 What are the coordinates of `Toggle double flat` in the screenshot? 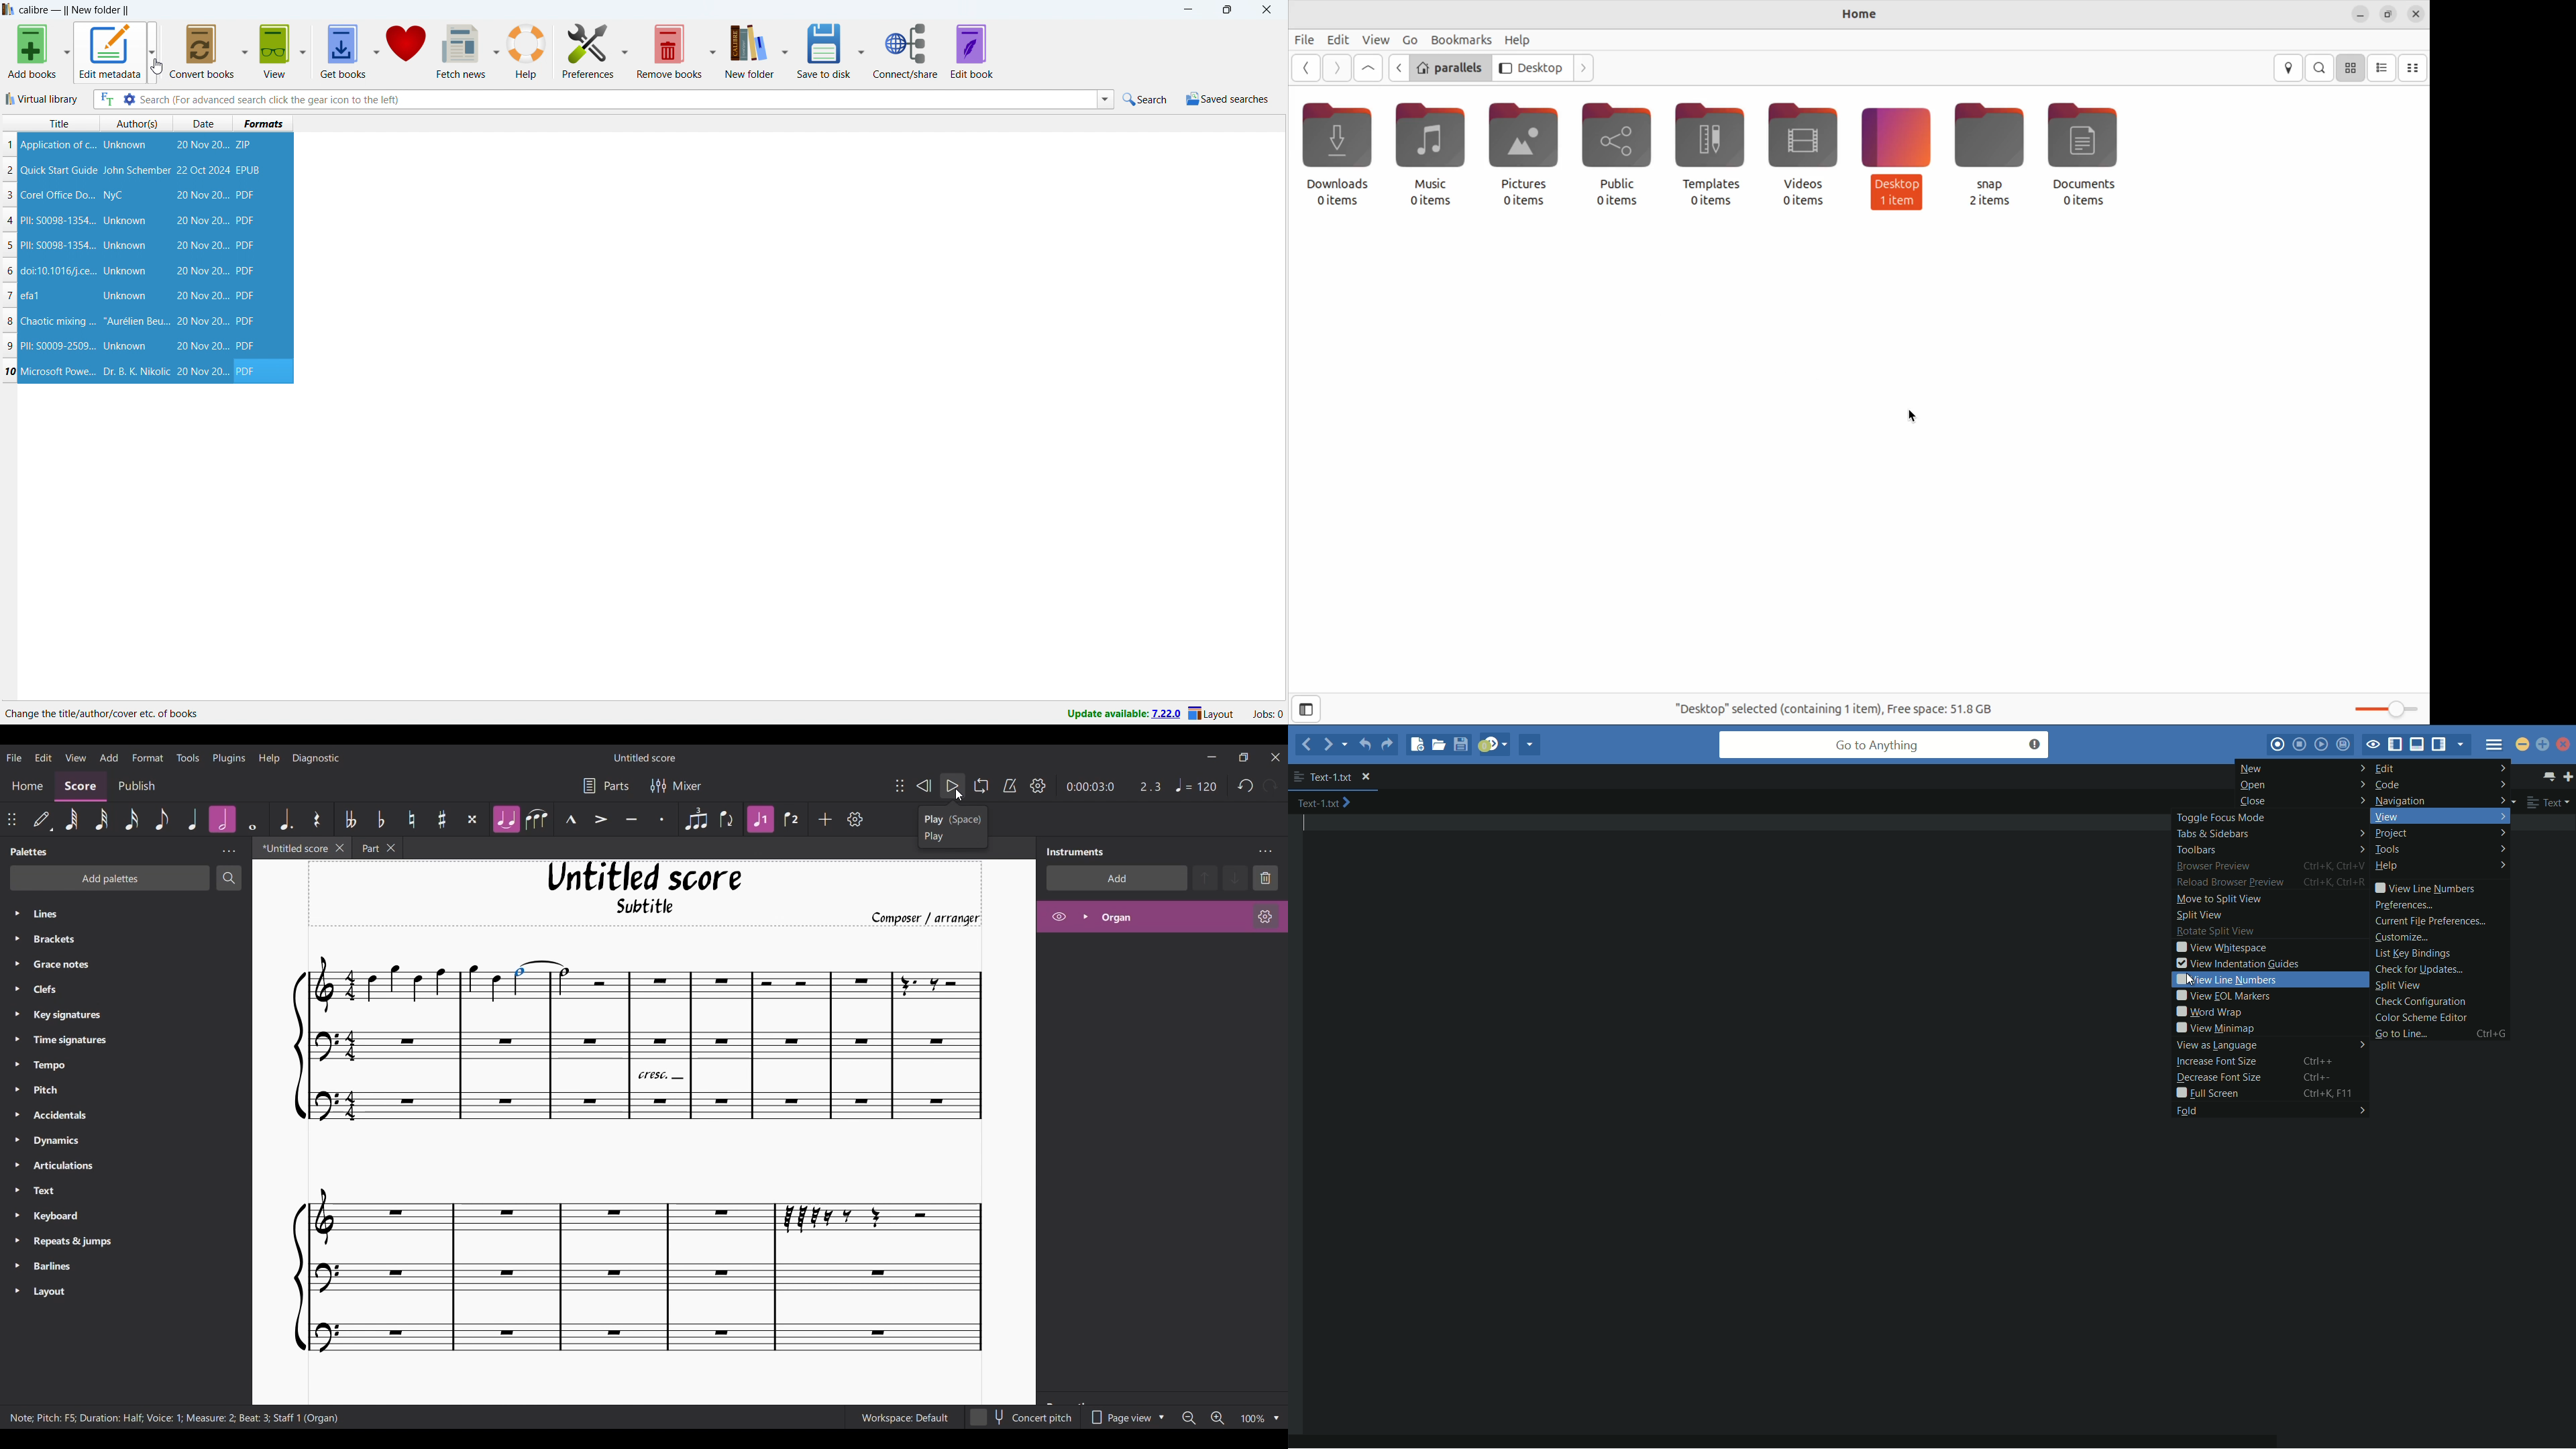 It's located at (350, 819).